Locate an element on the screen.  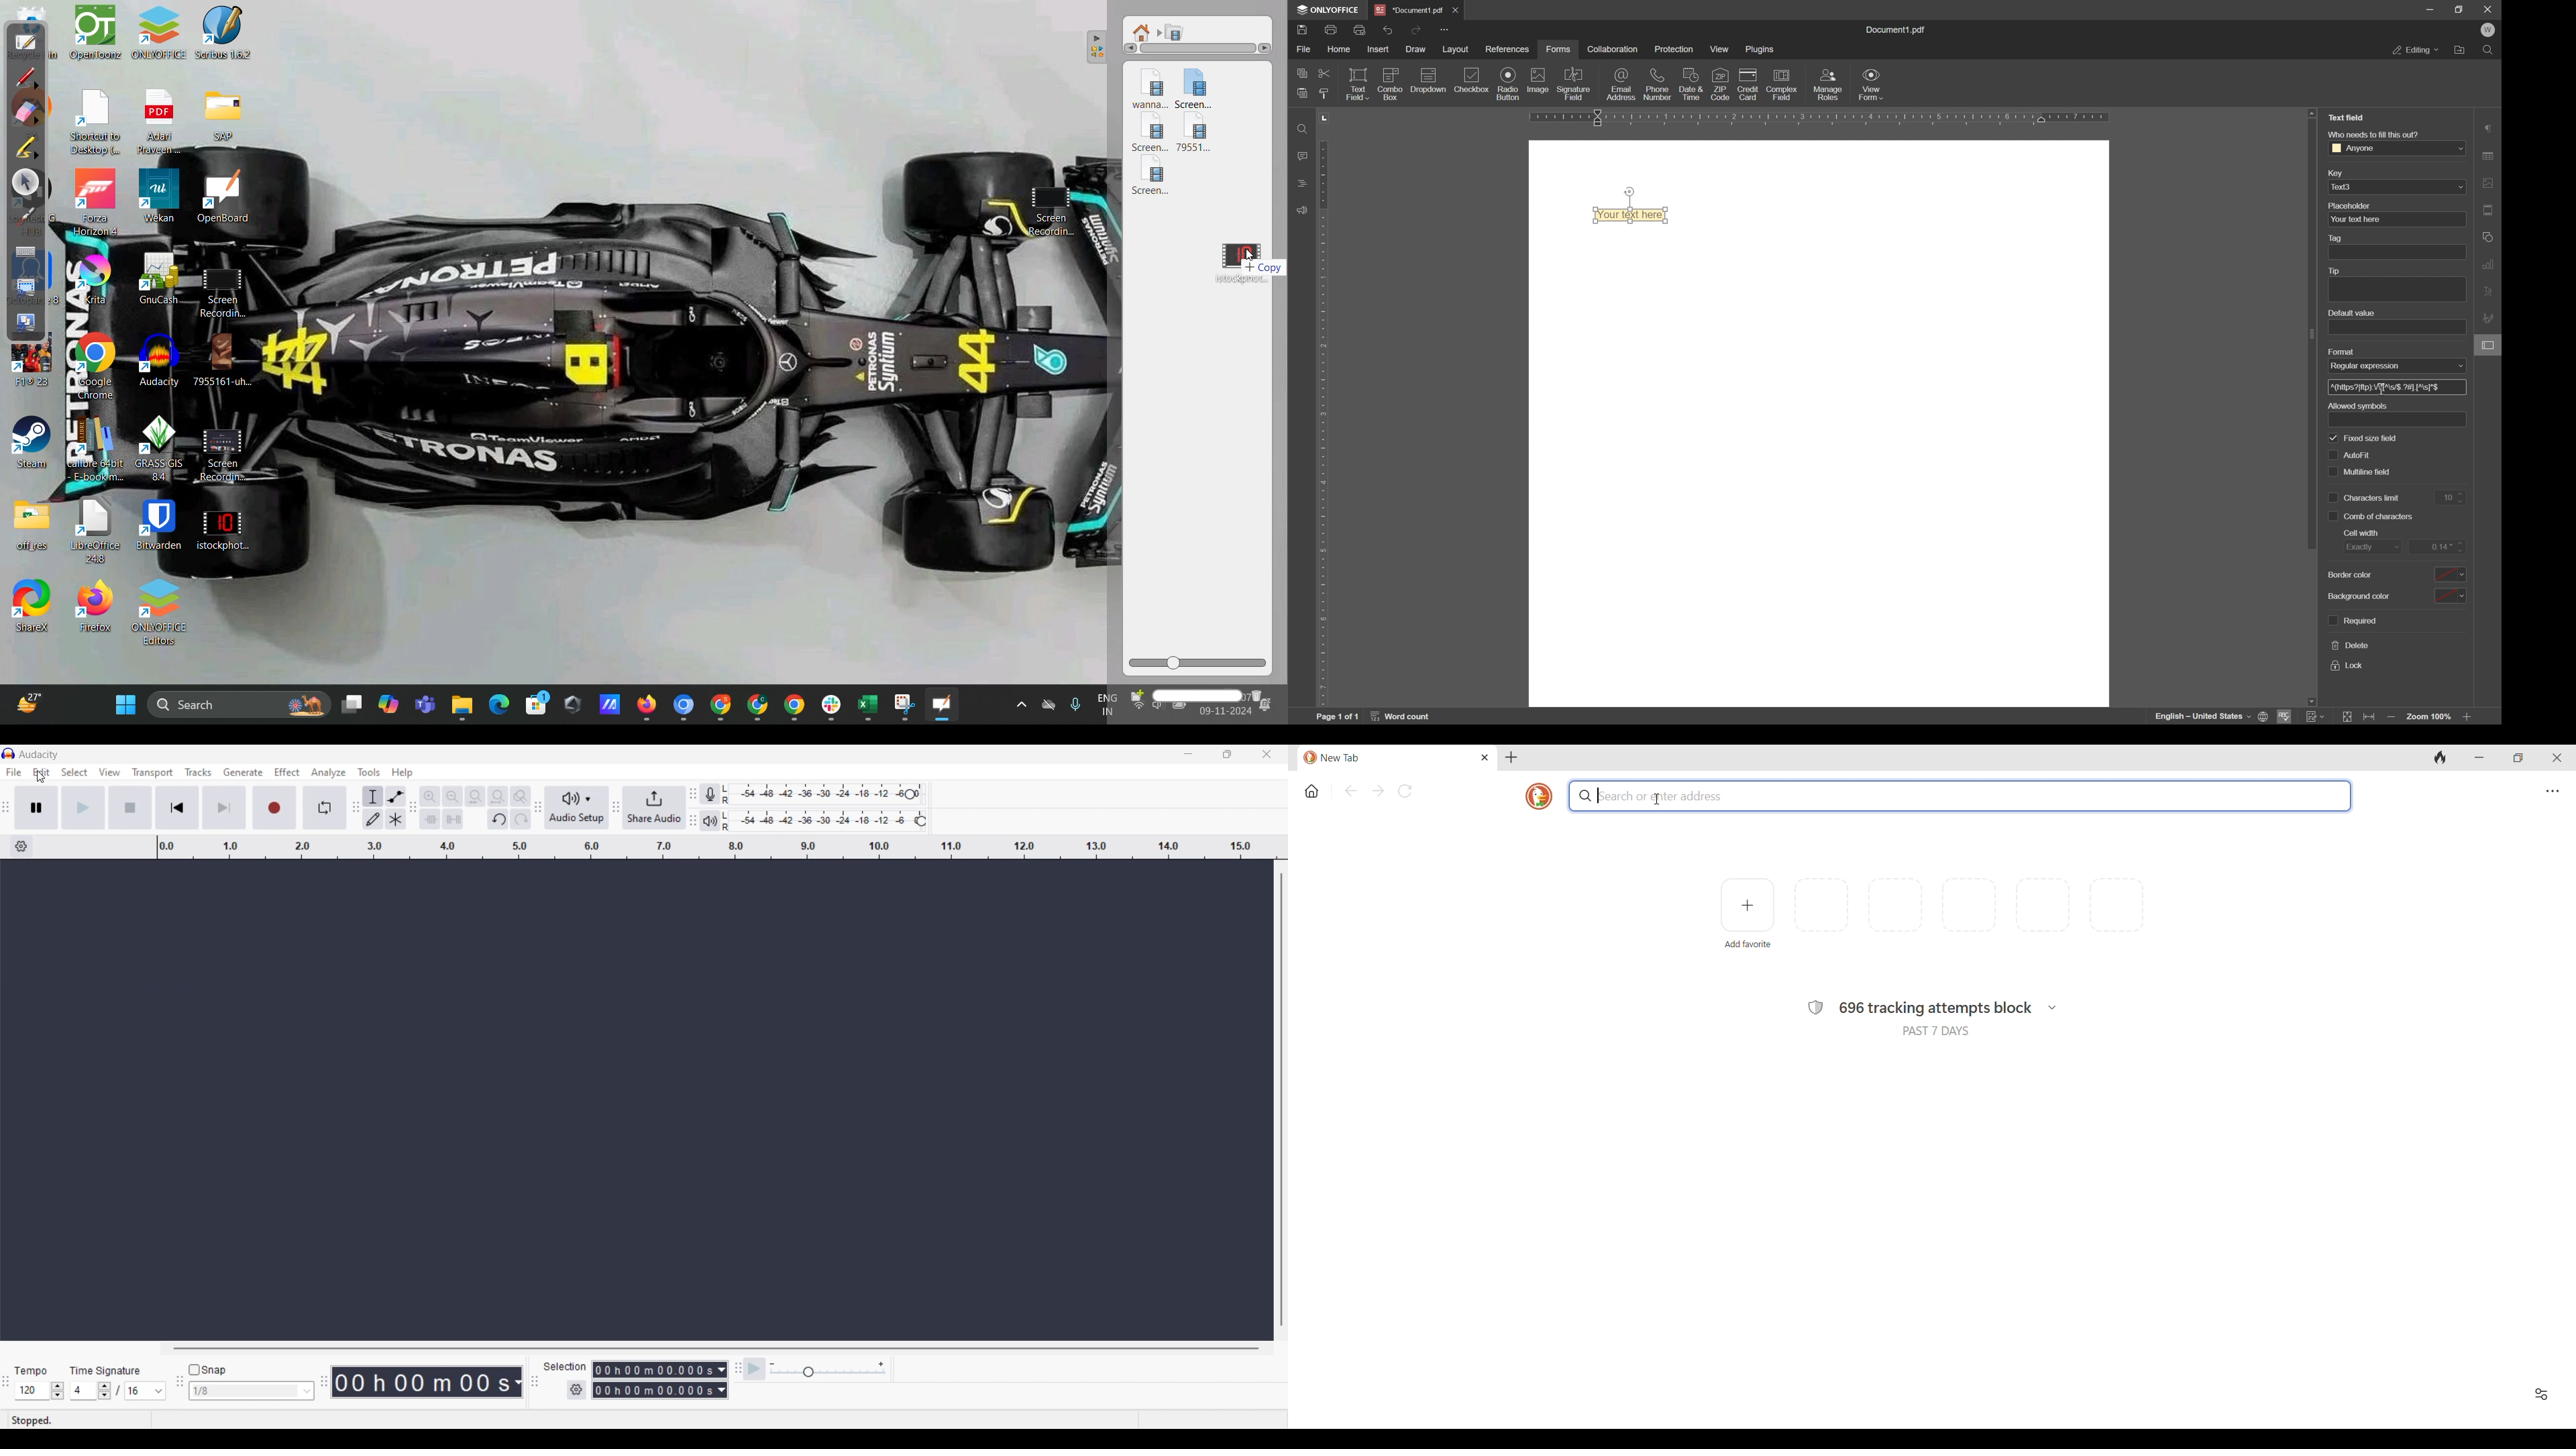
undo is located at coordinates (1388, 29).